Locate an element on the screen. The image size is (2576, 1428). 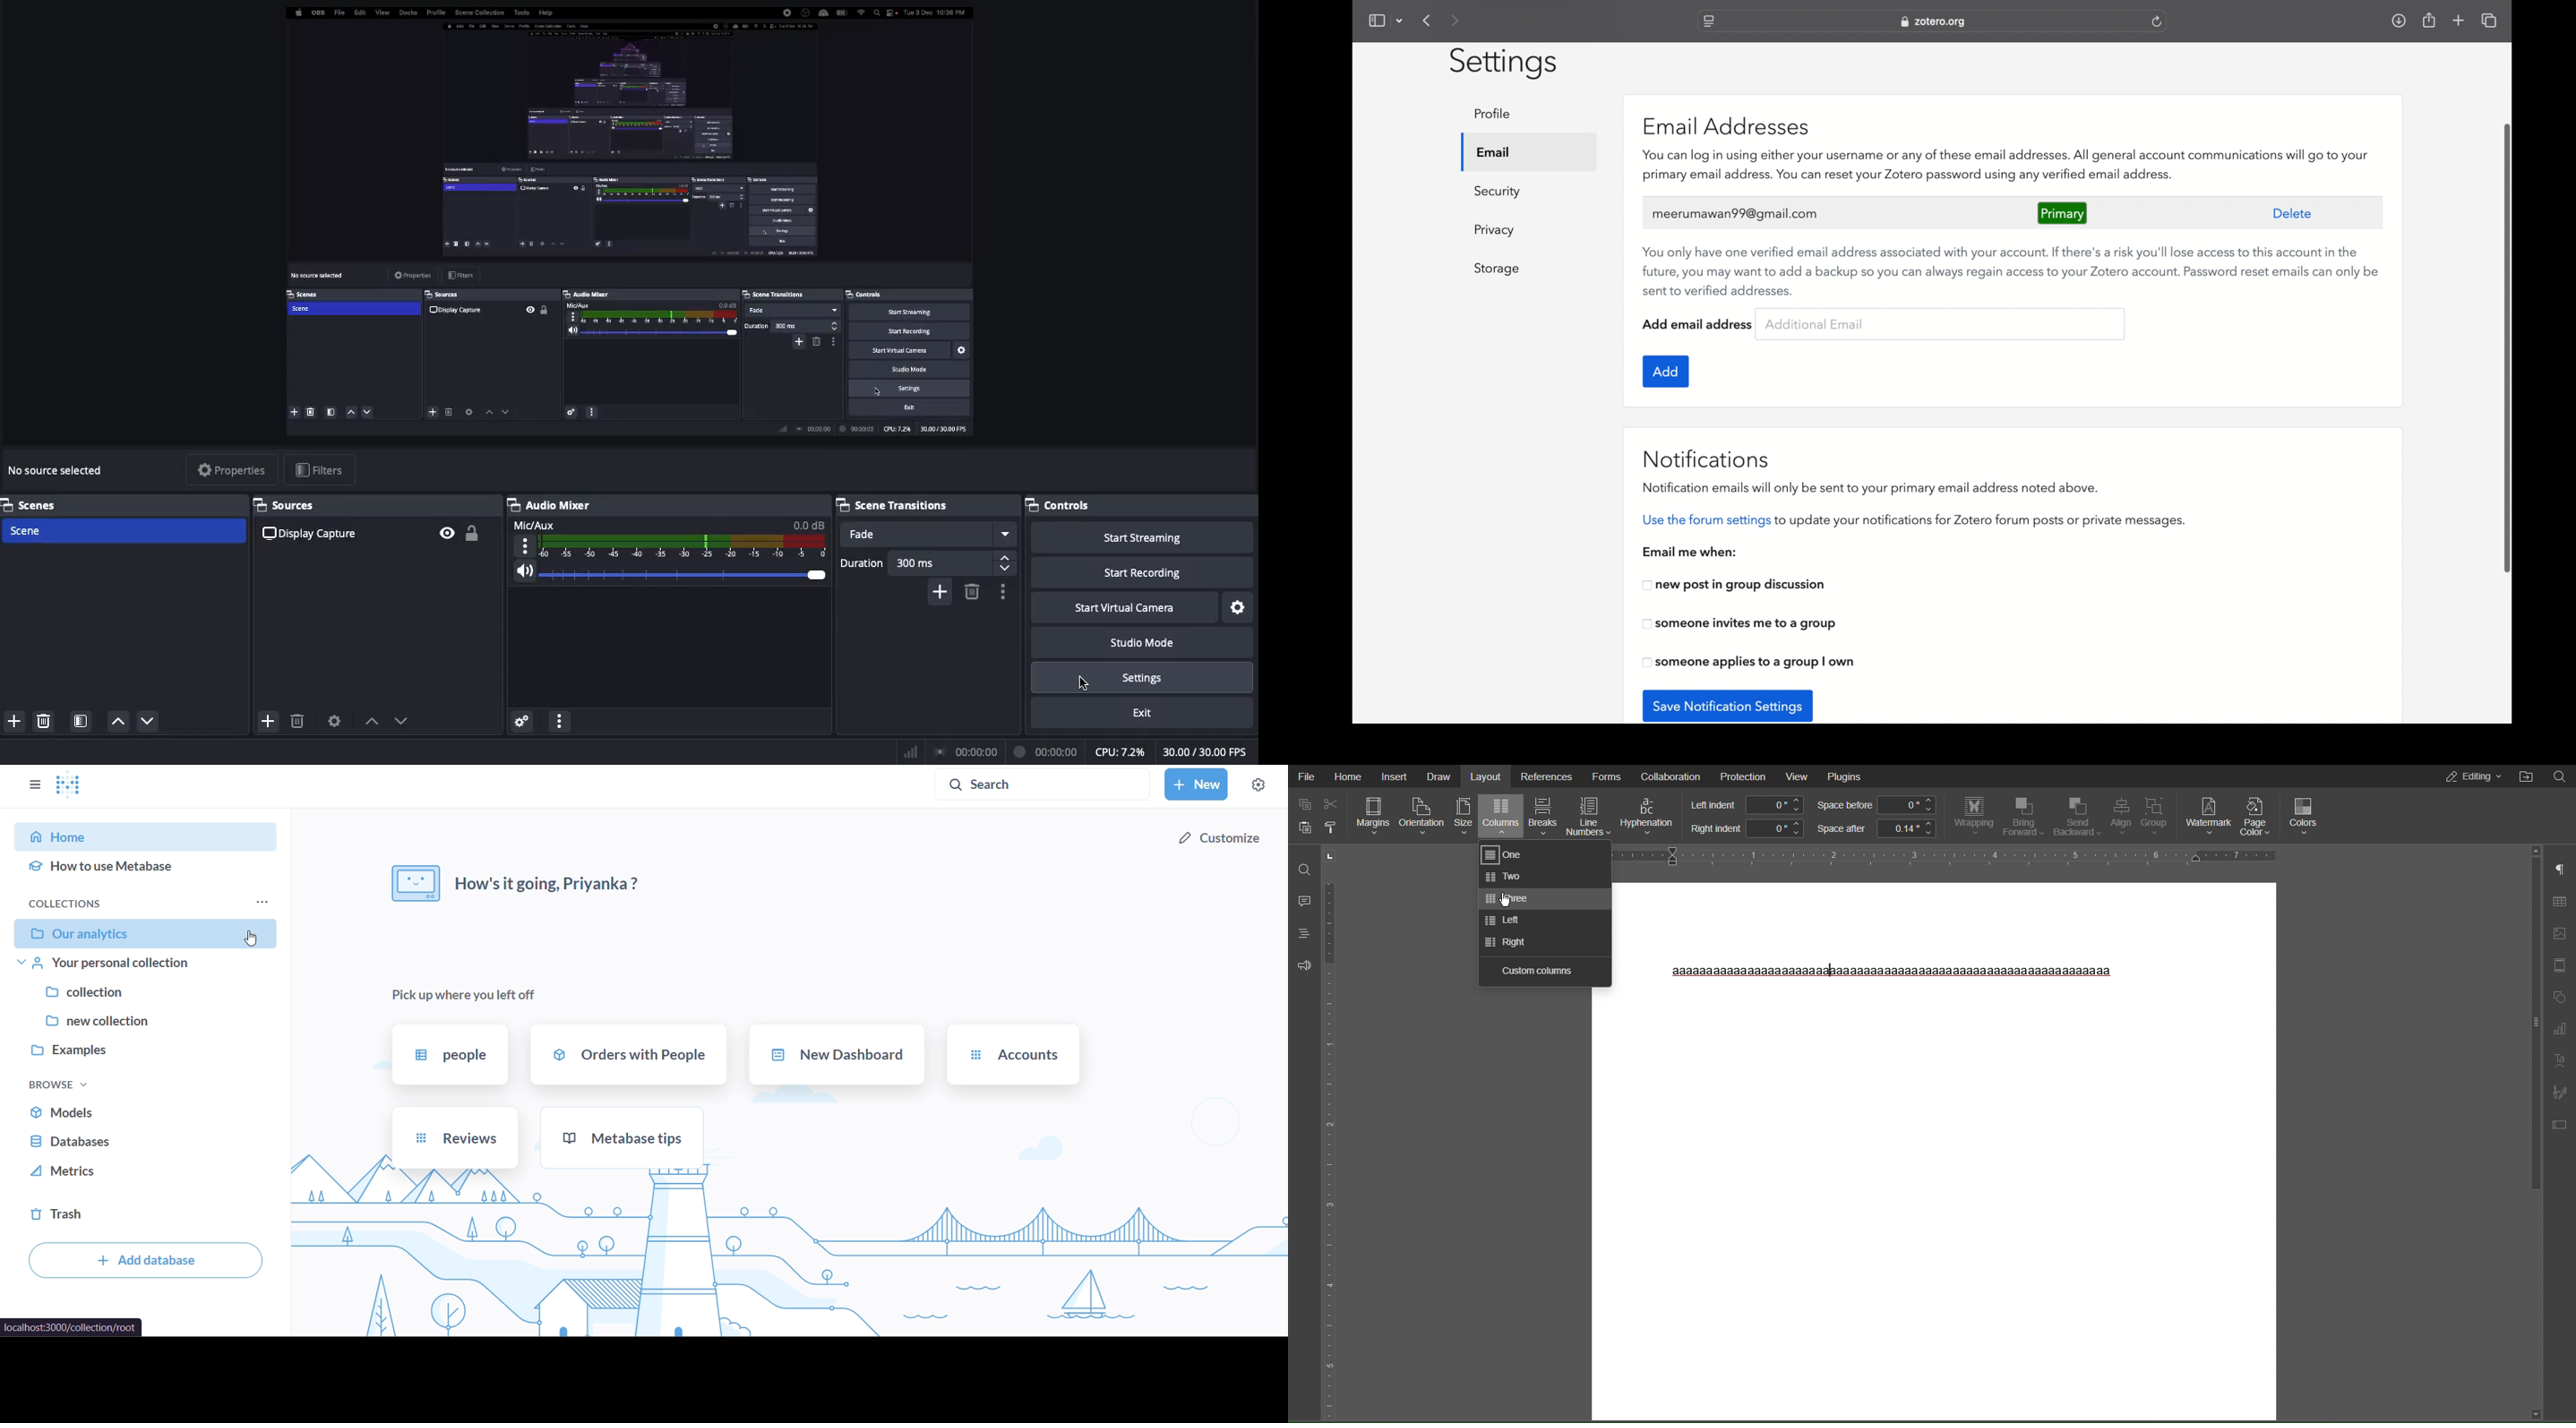
use the forum settings to update your notifications for zotero forum posts or private messages is located at coordinates (1913, 521).